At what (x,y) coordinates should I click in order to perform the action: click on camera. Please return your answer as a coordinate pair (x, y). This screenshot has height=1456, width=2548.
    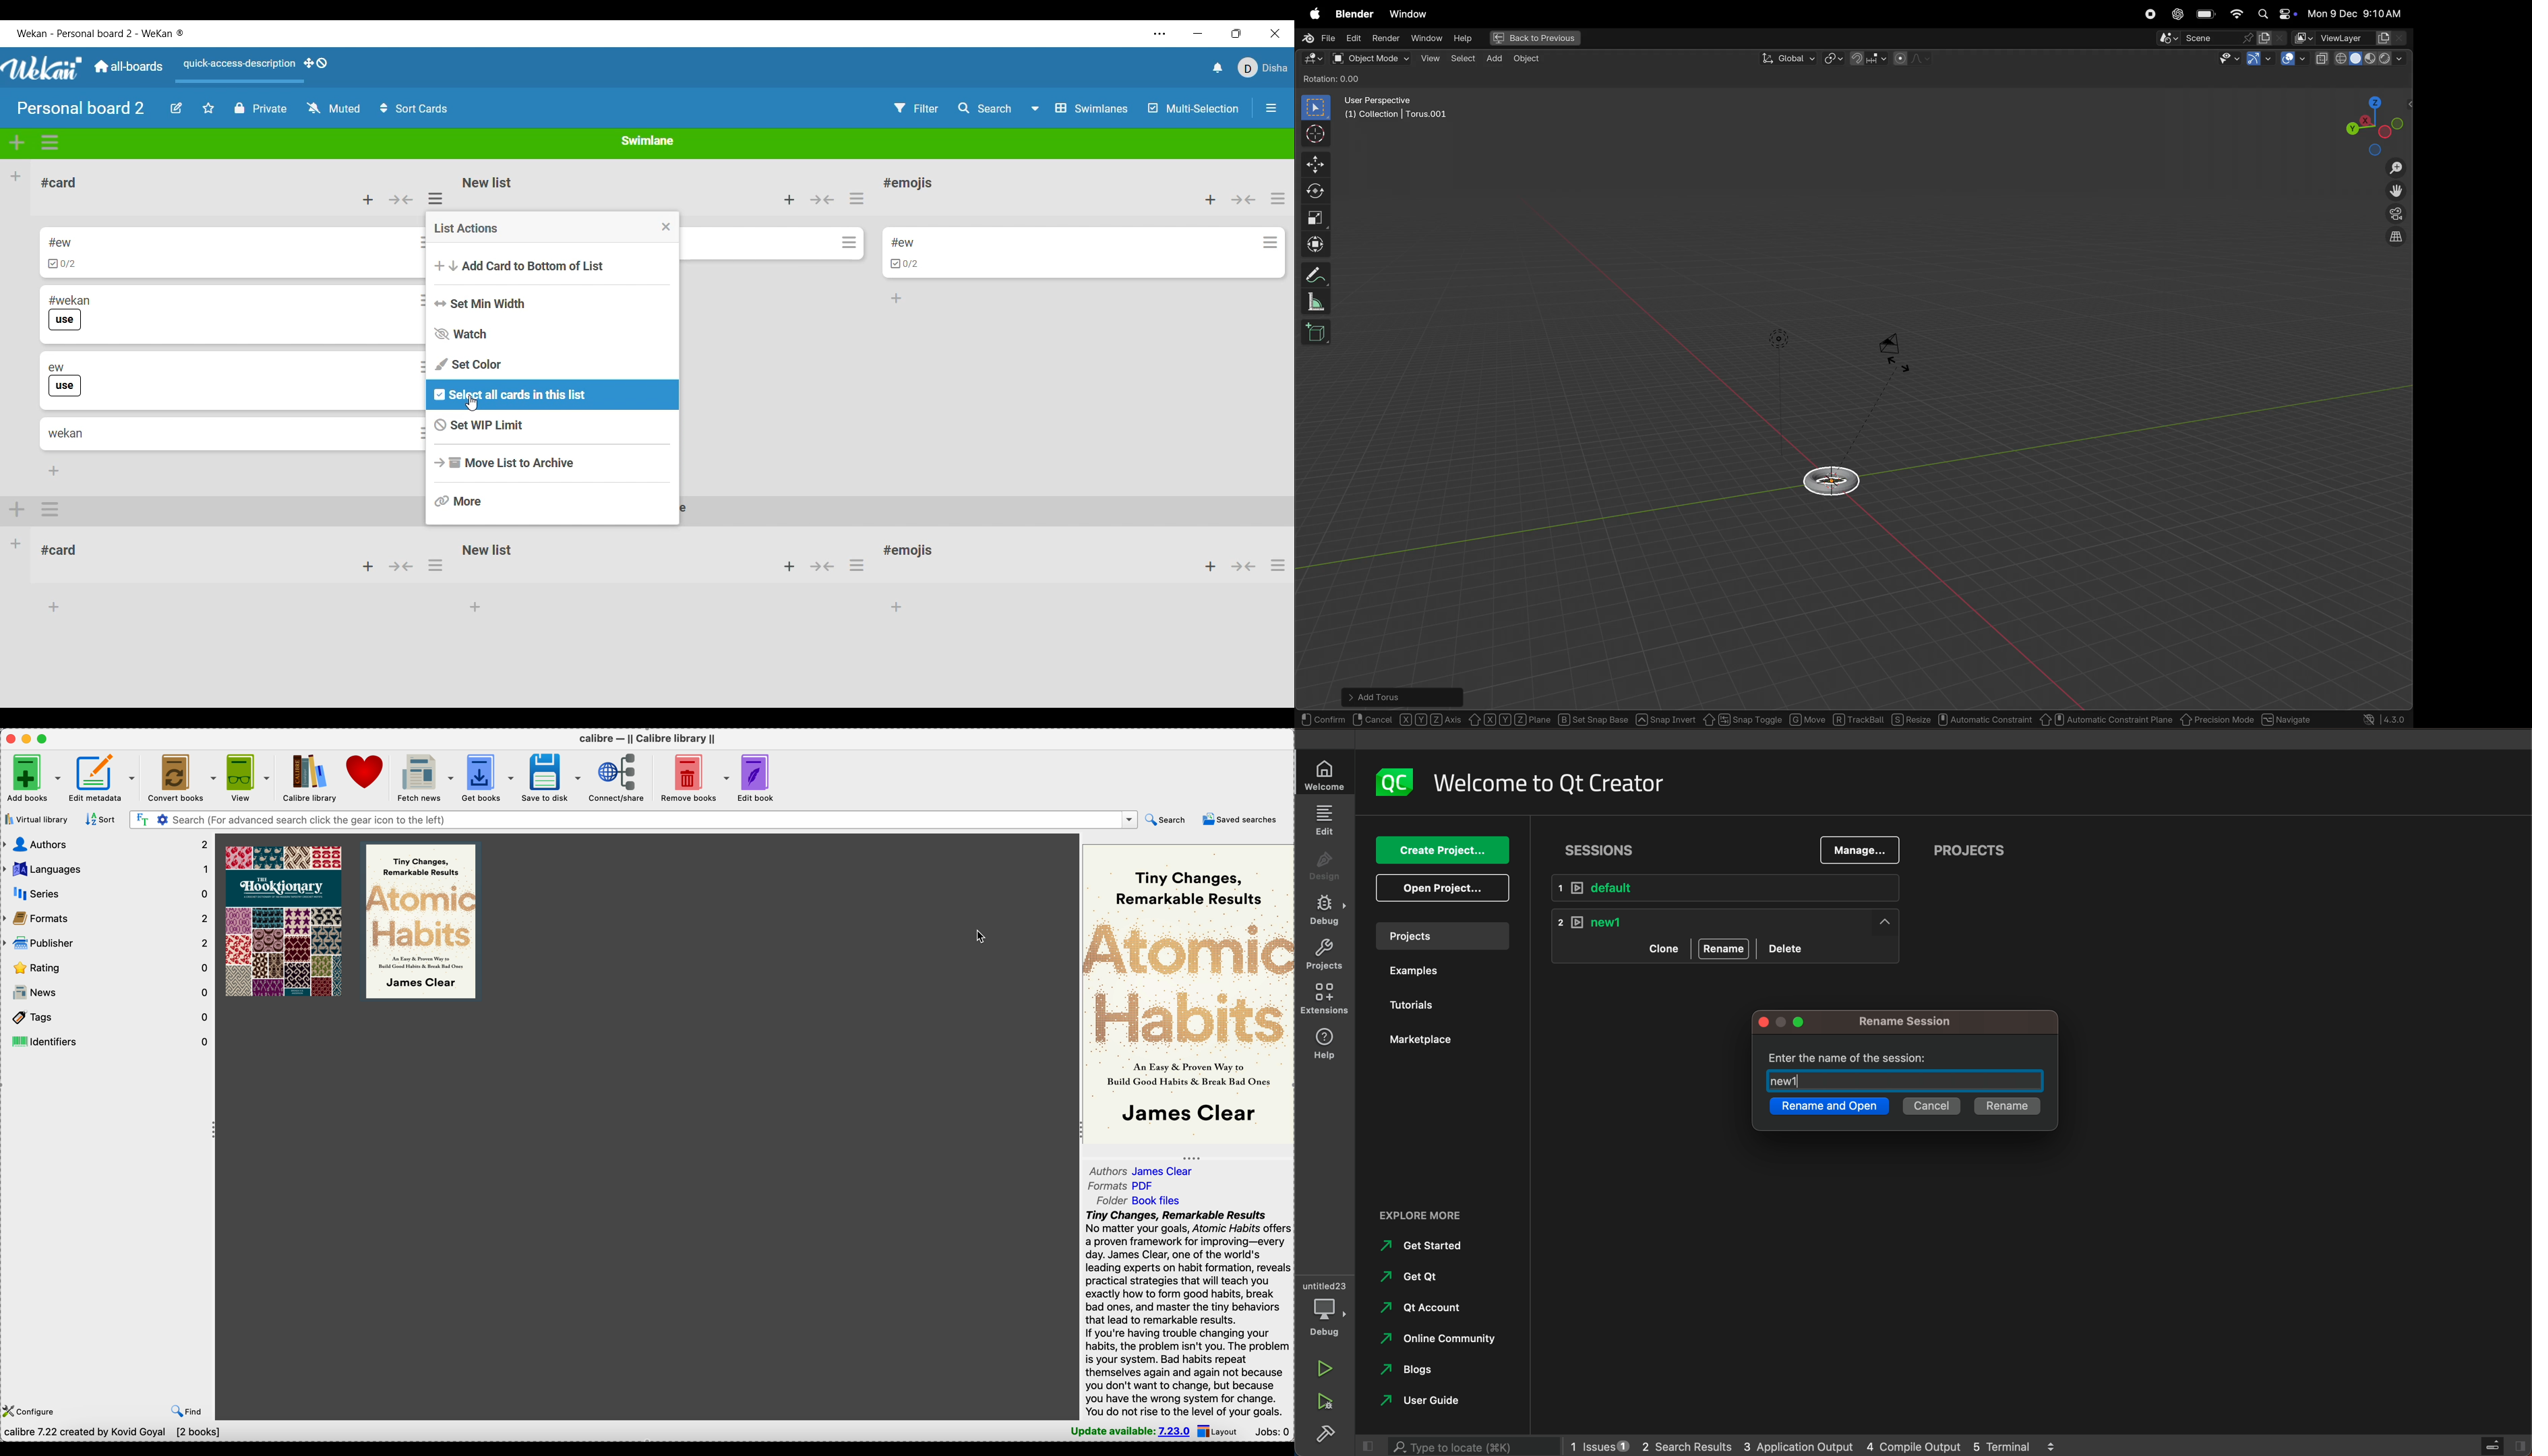
    Looking at the image, I should click on (1896, 350).